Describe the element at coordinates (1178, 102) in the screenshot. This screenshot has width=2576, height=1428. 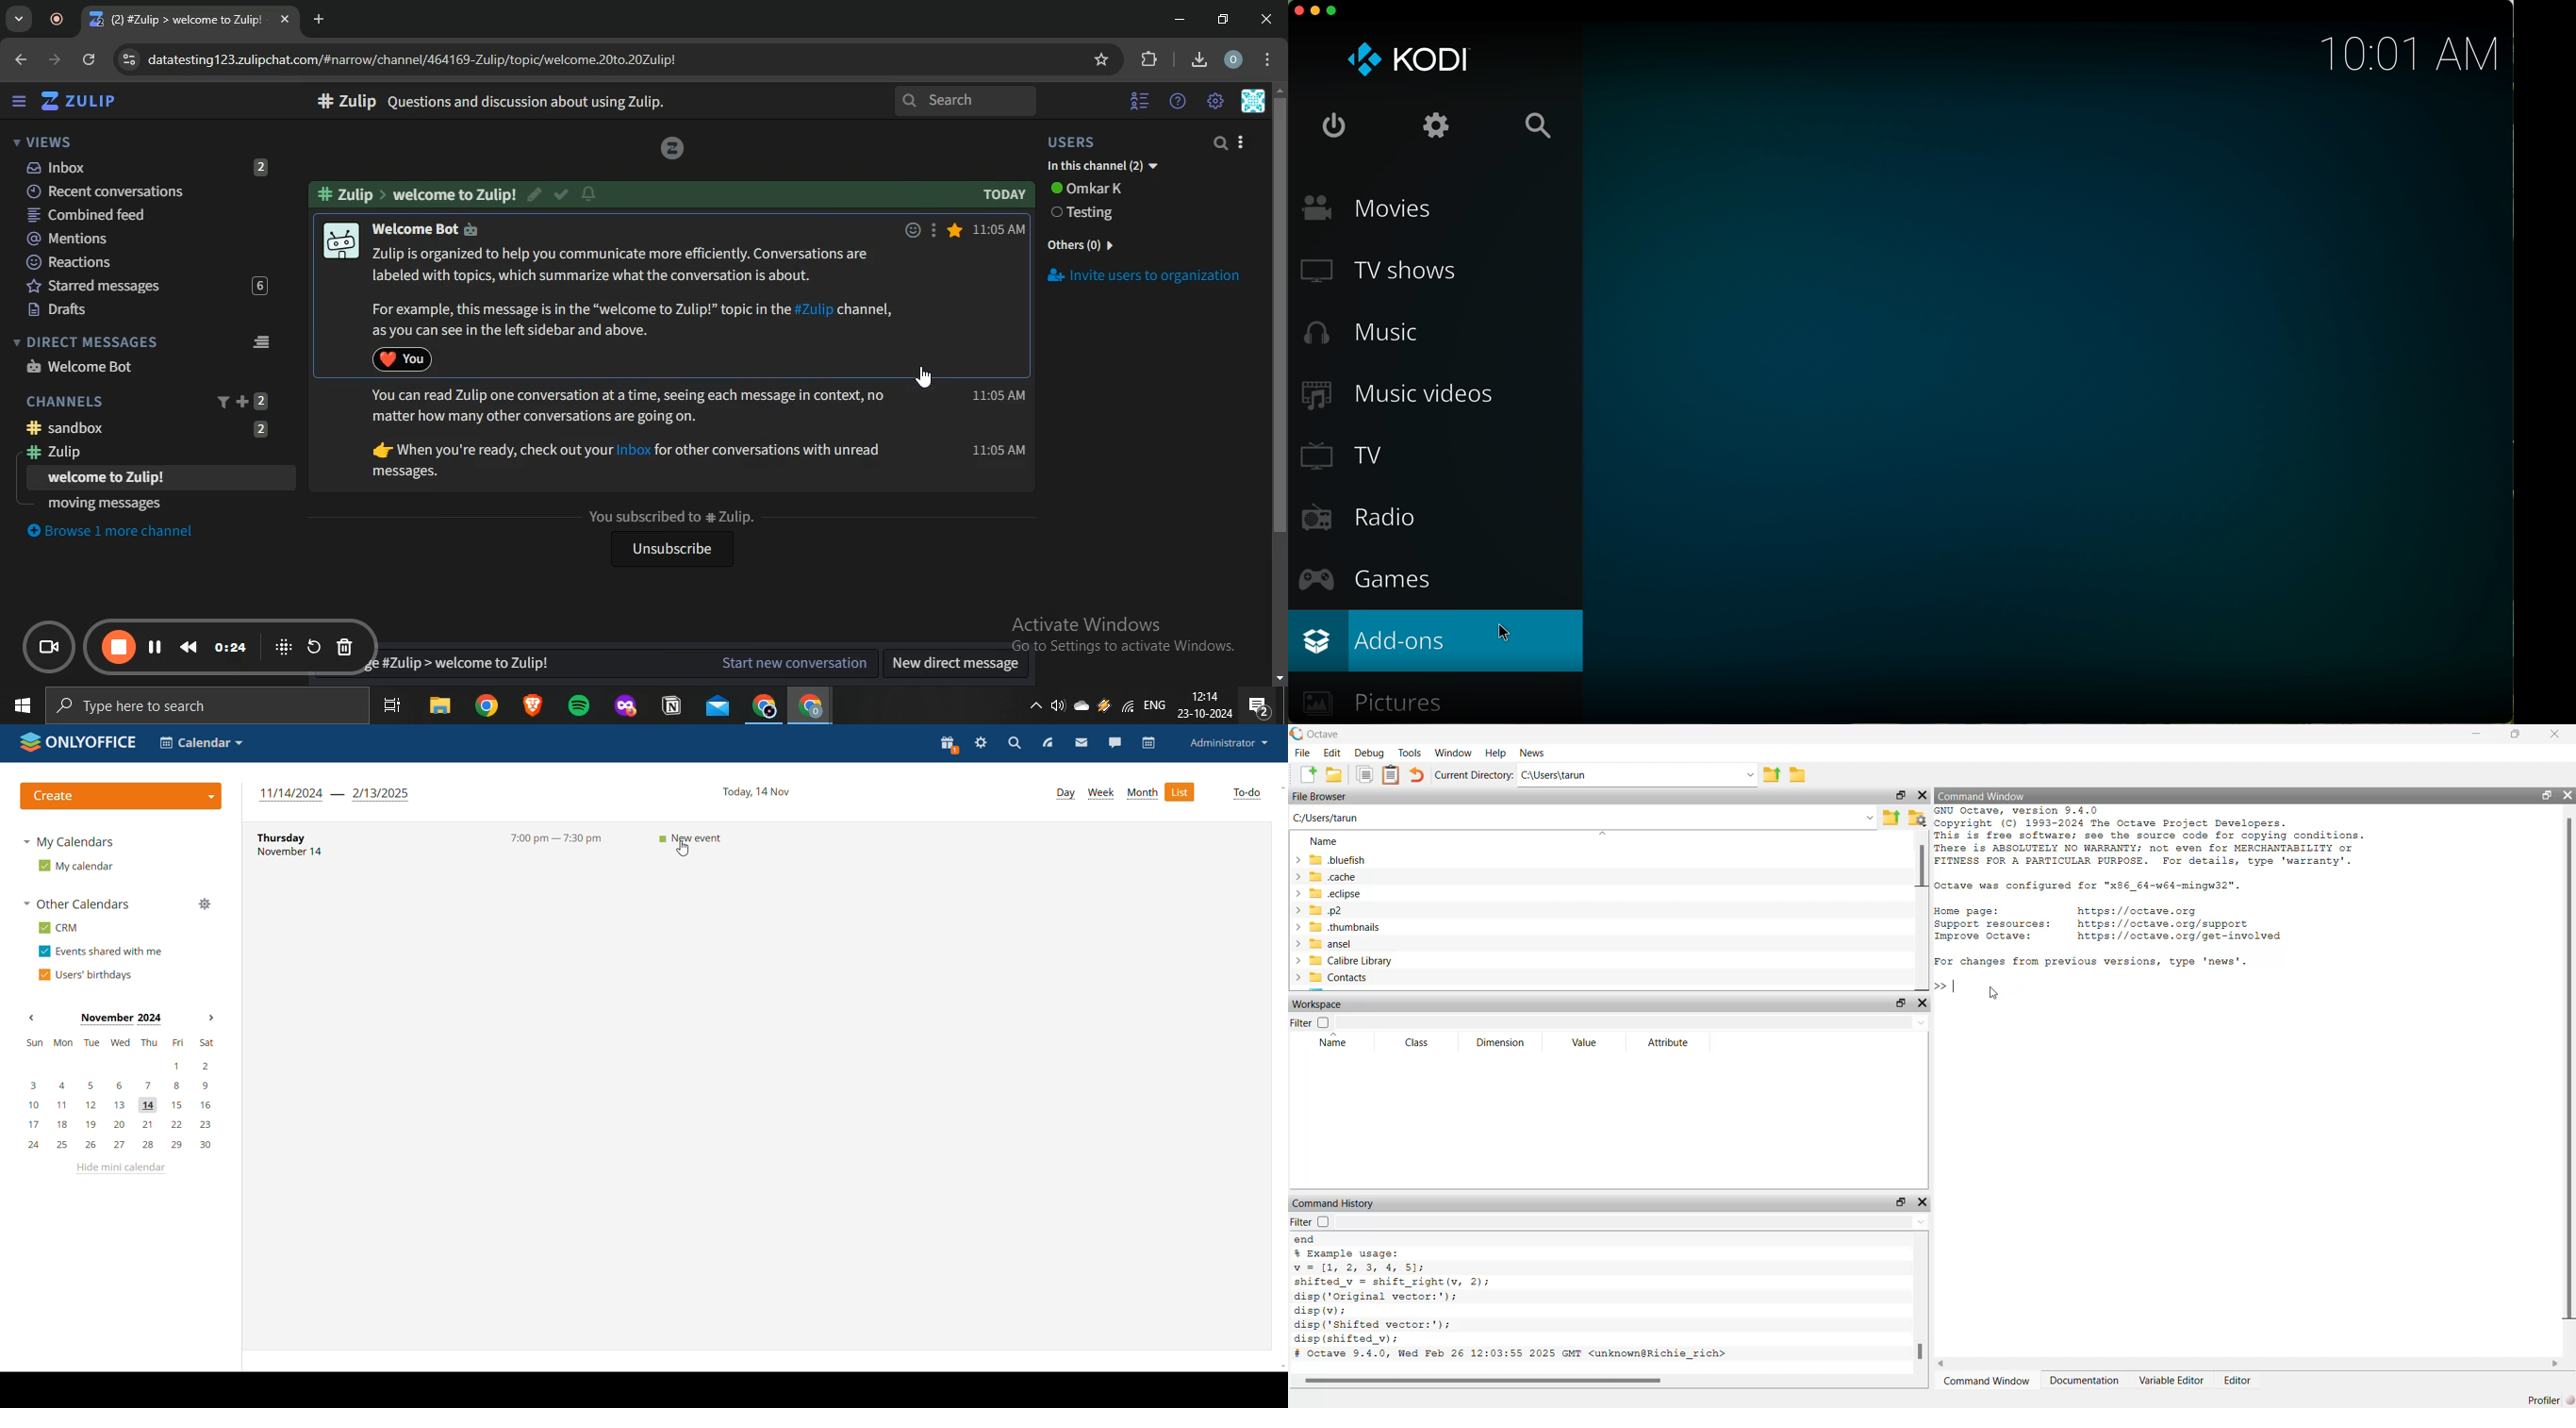
I see `help menu` at that location.